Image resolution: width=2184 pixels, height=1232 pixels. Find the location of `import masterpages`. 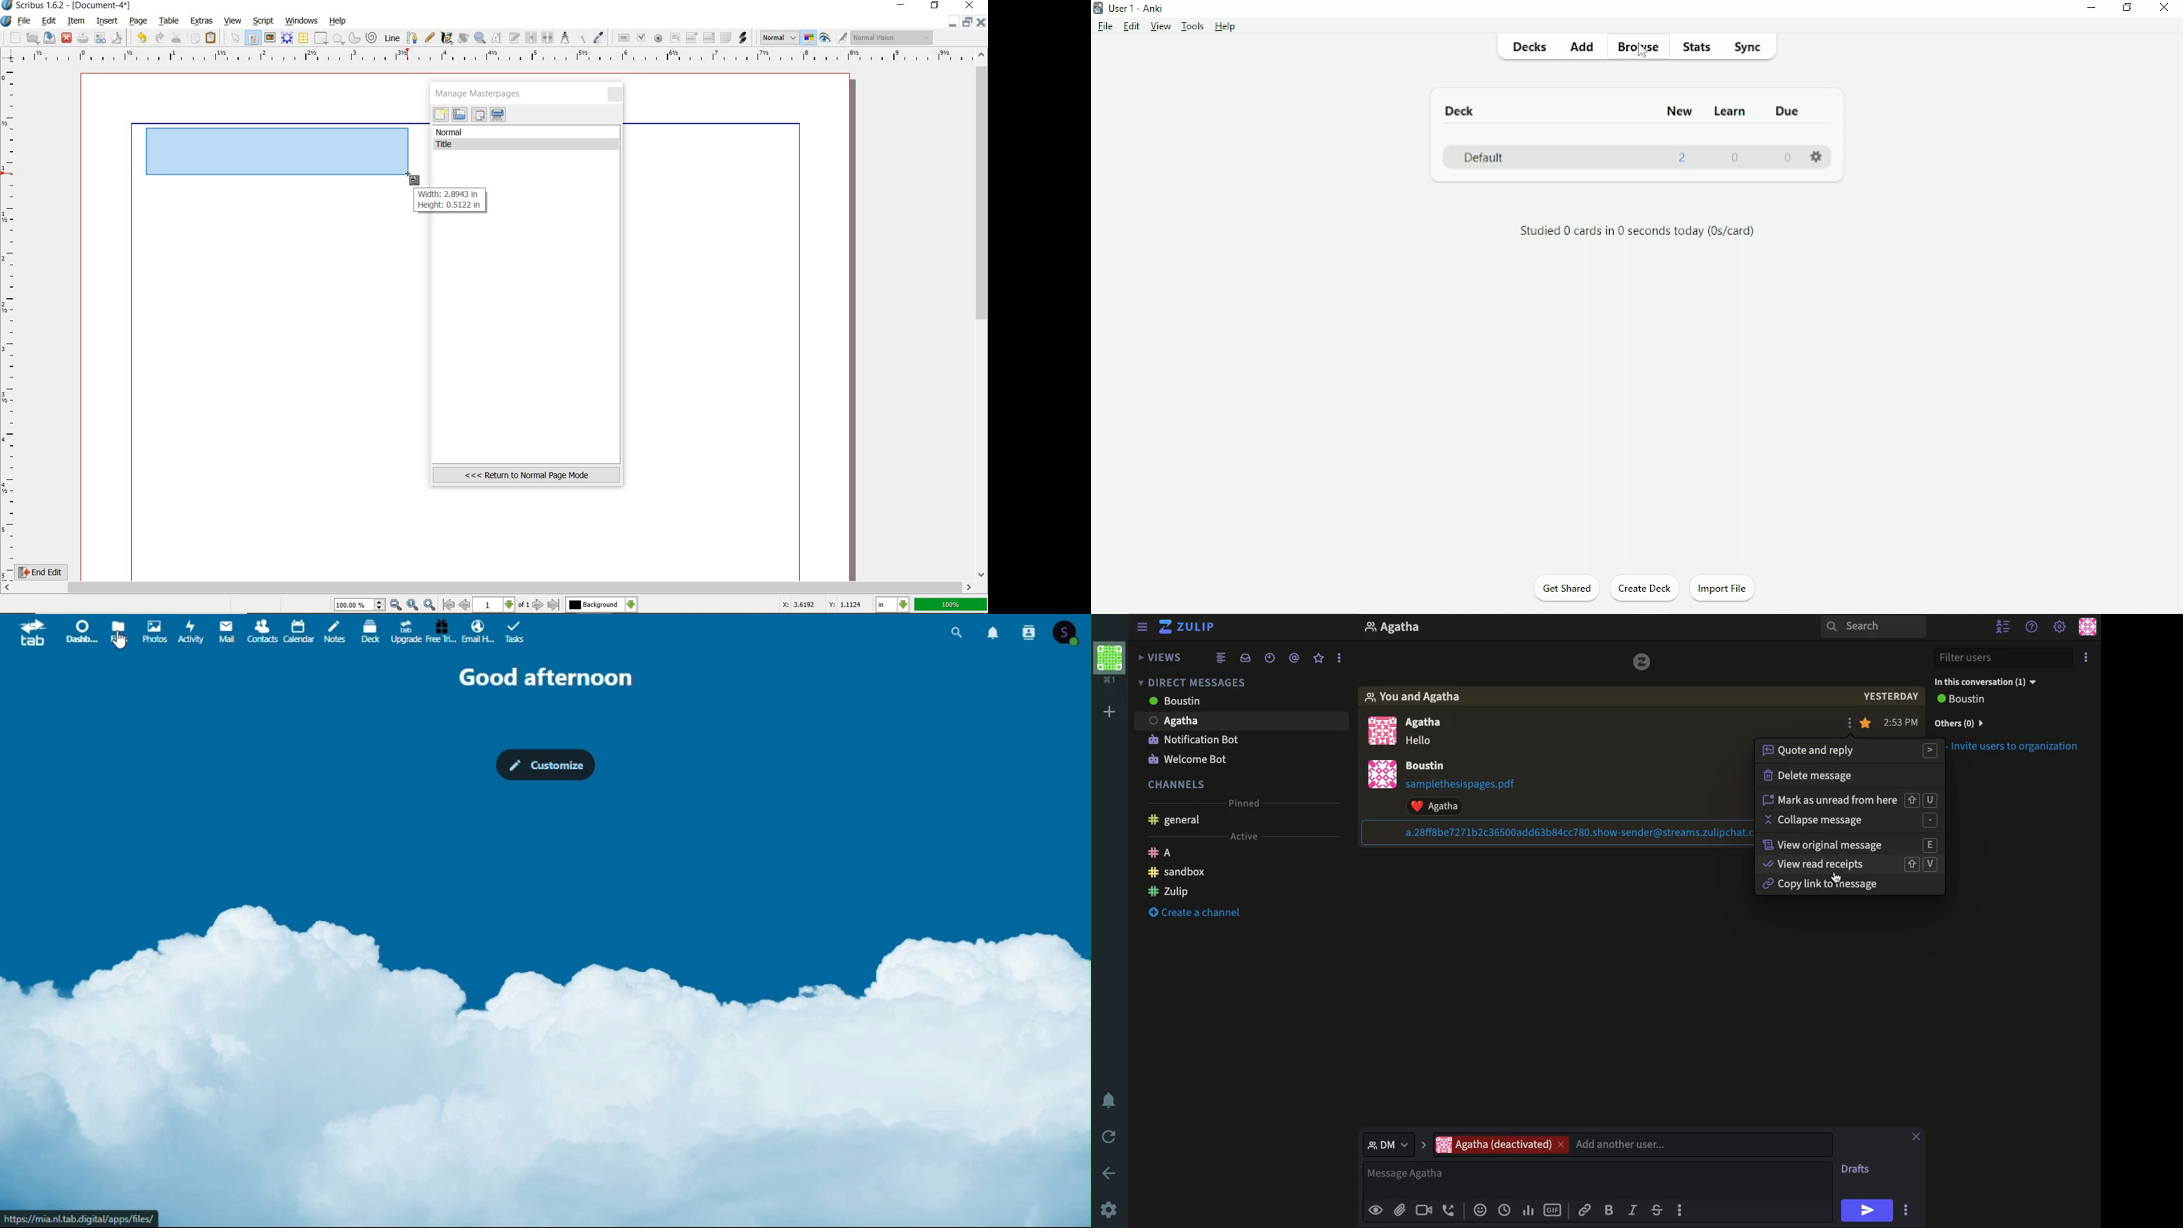

import masterpages is located at coordinates (459, 115).